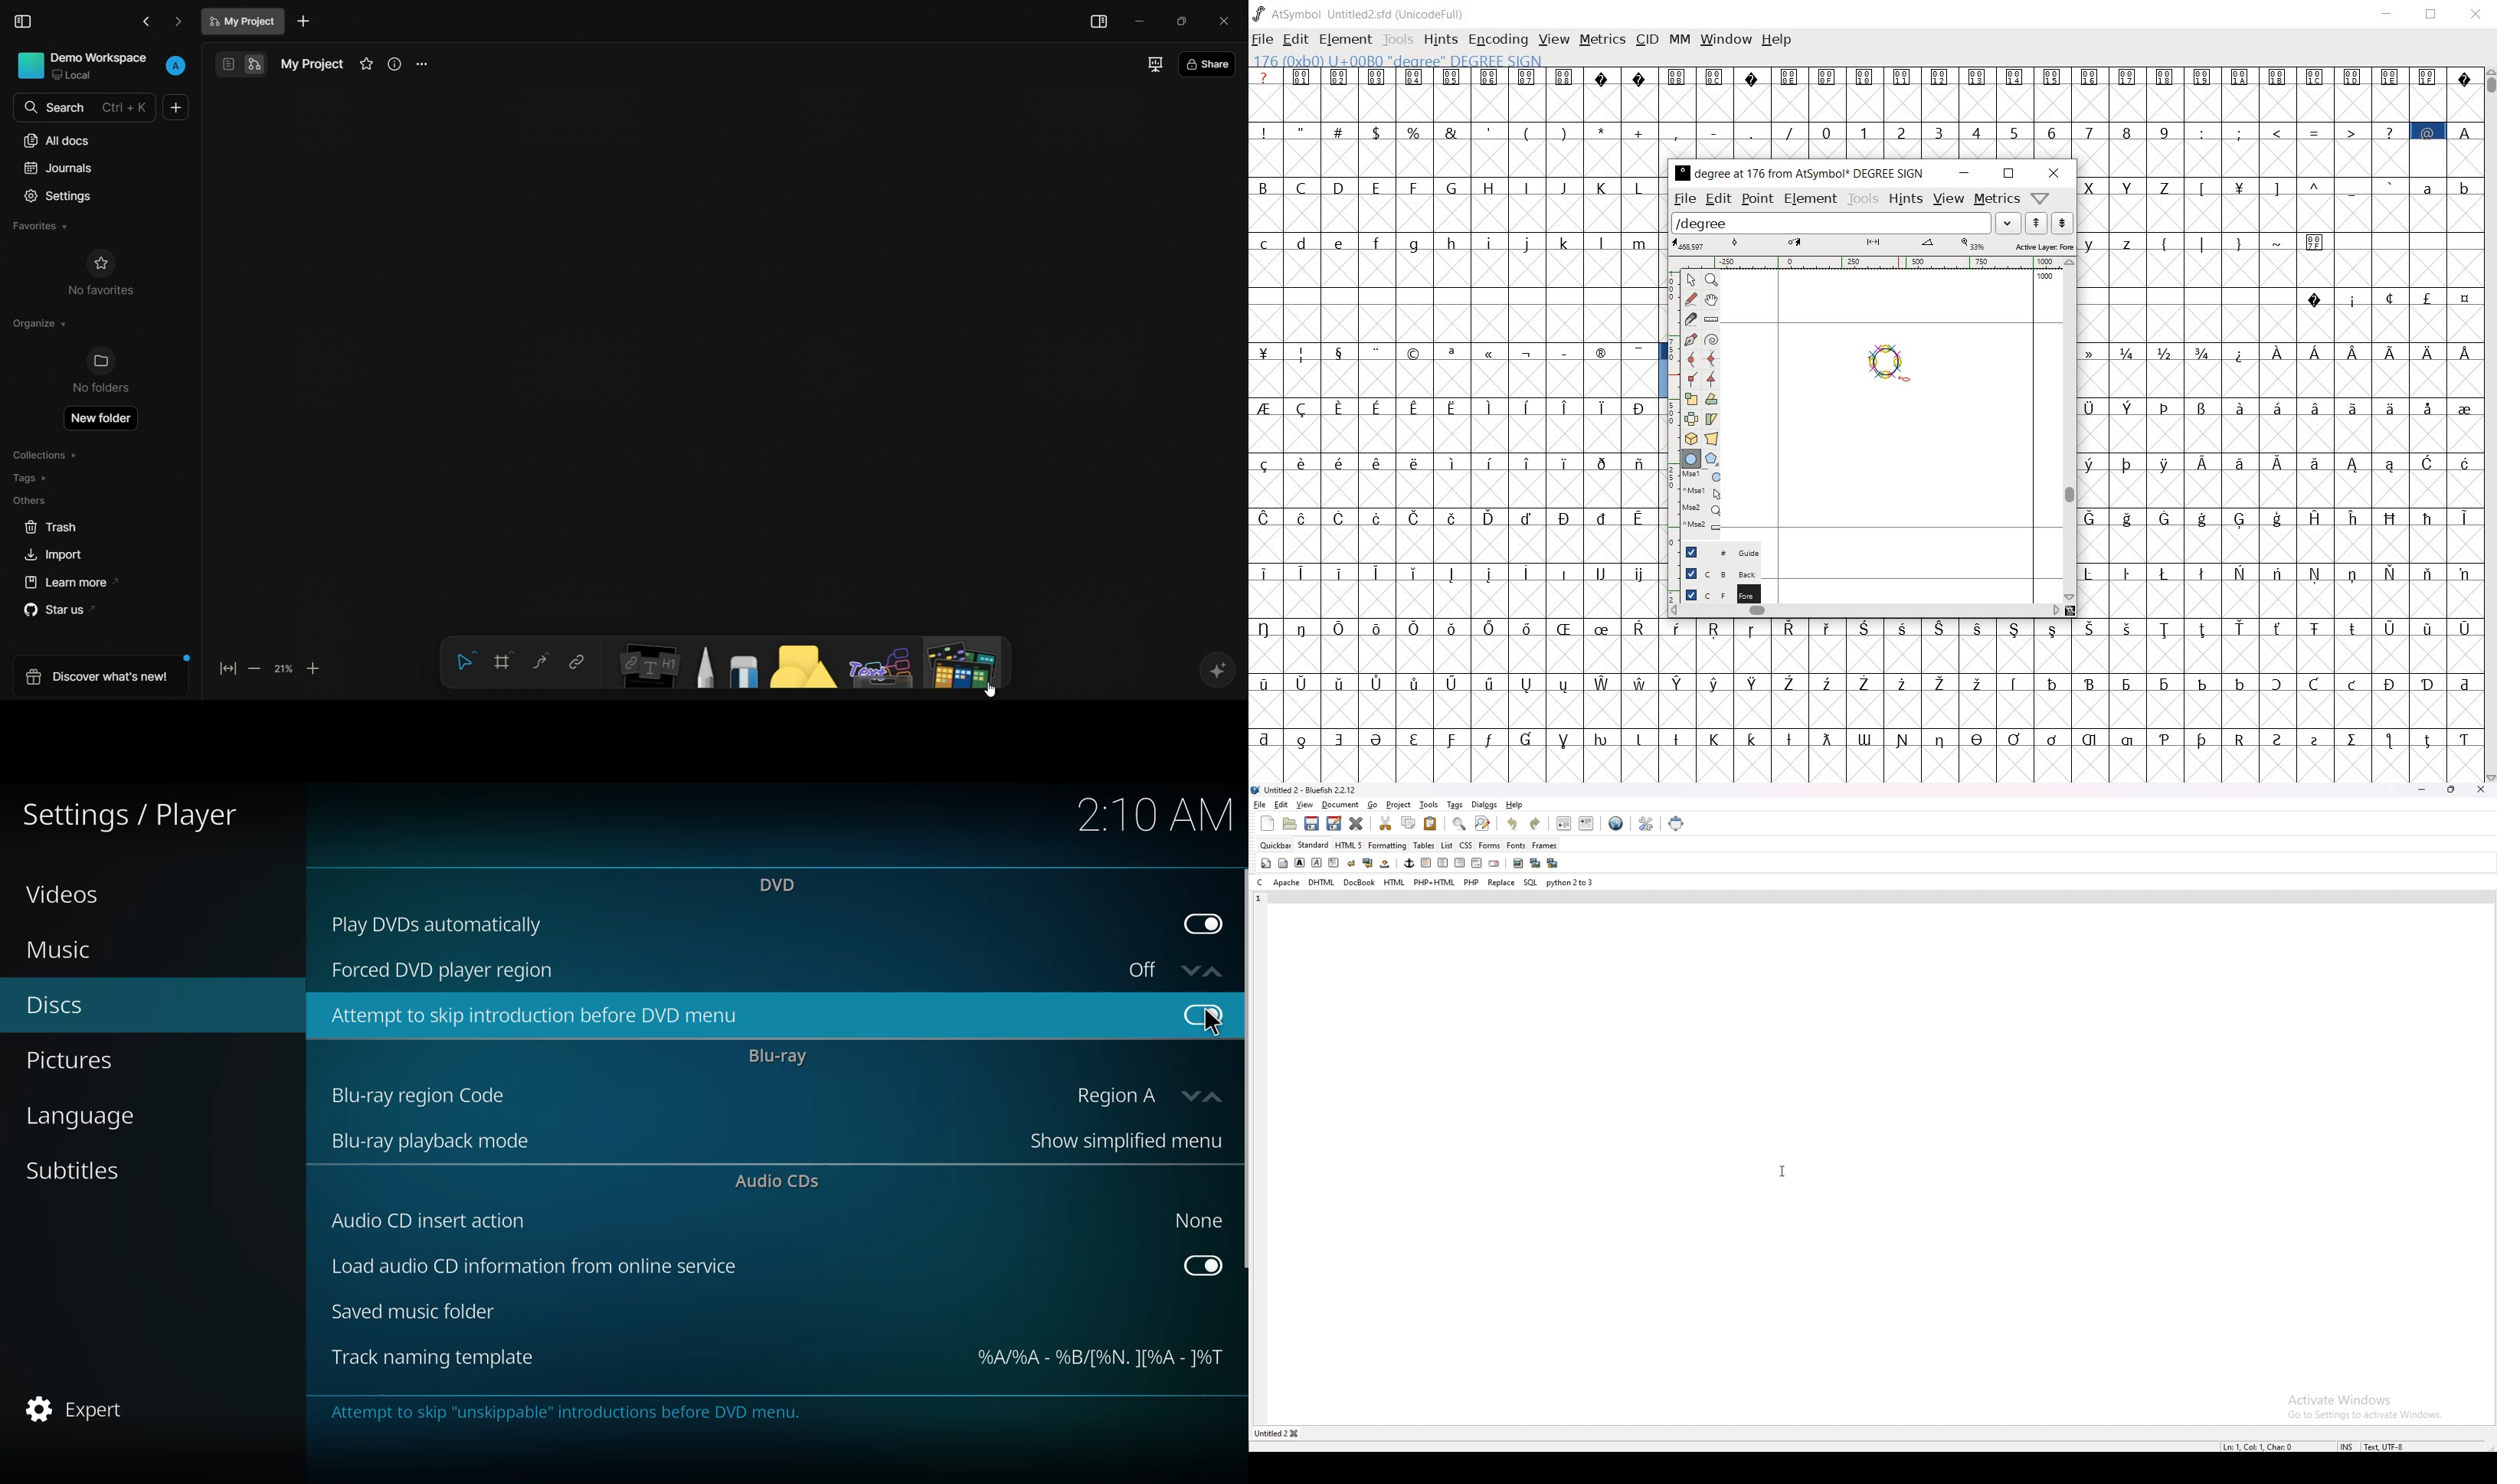 The width and height of the screenshot is (2520, 1484). What do you see at coordinates (2070, 709) in the screenshot?
I see `empty glyph slots` at bounding box center [2070, 709].